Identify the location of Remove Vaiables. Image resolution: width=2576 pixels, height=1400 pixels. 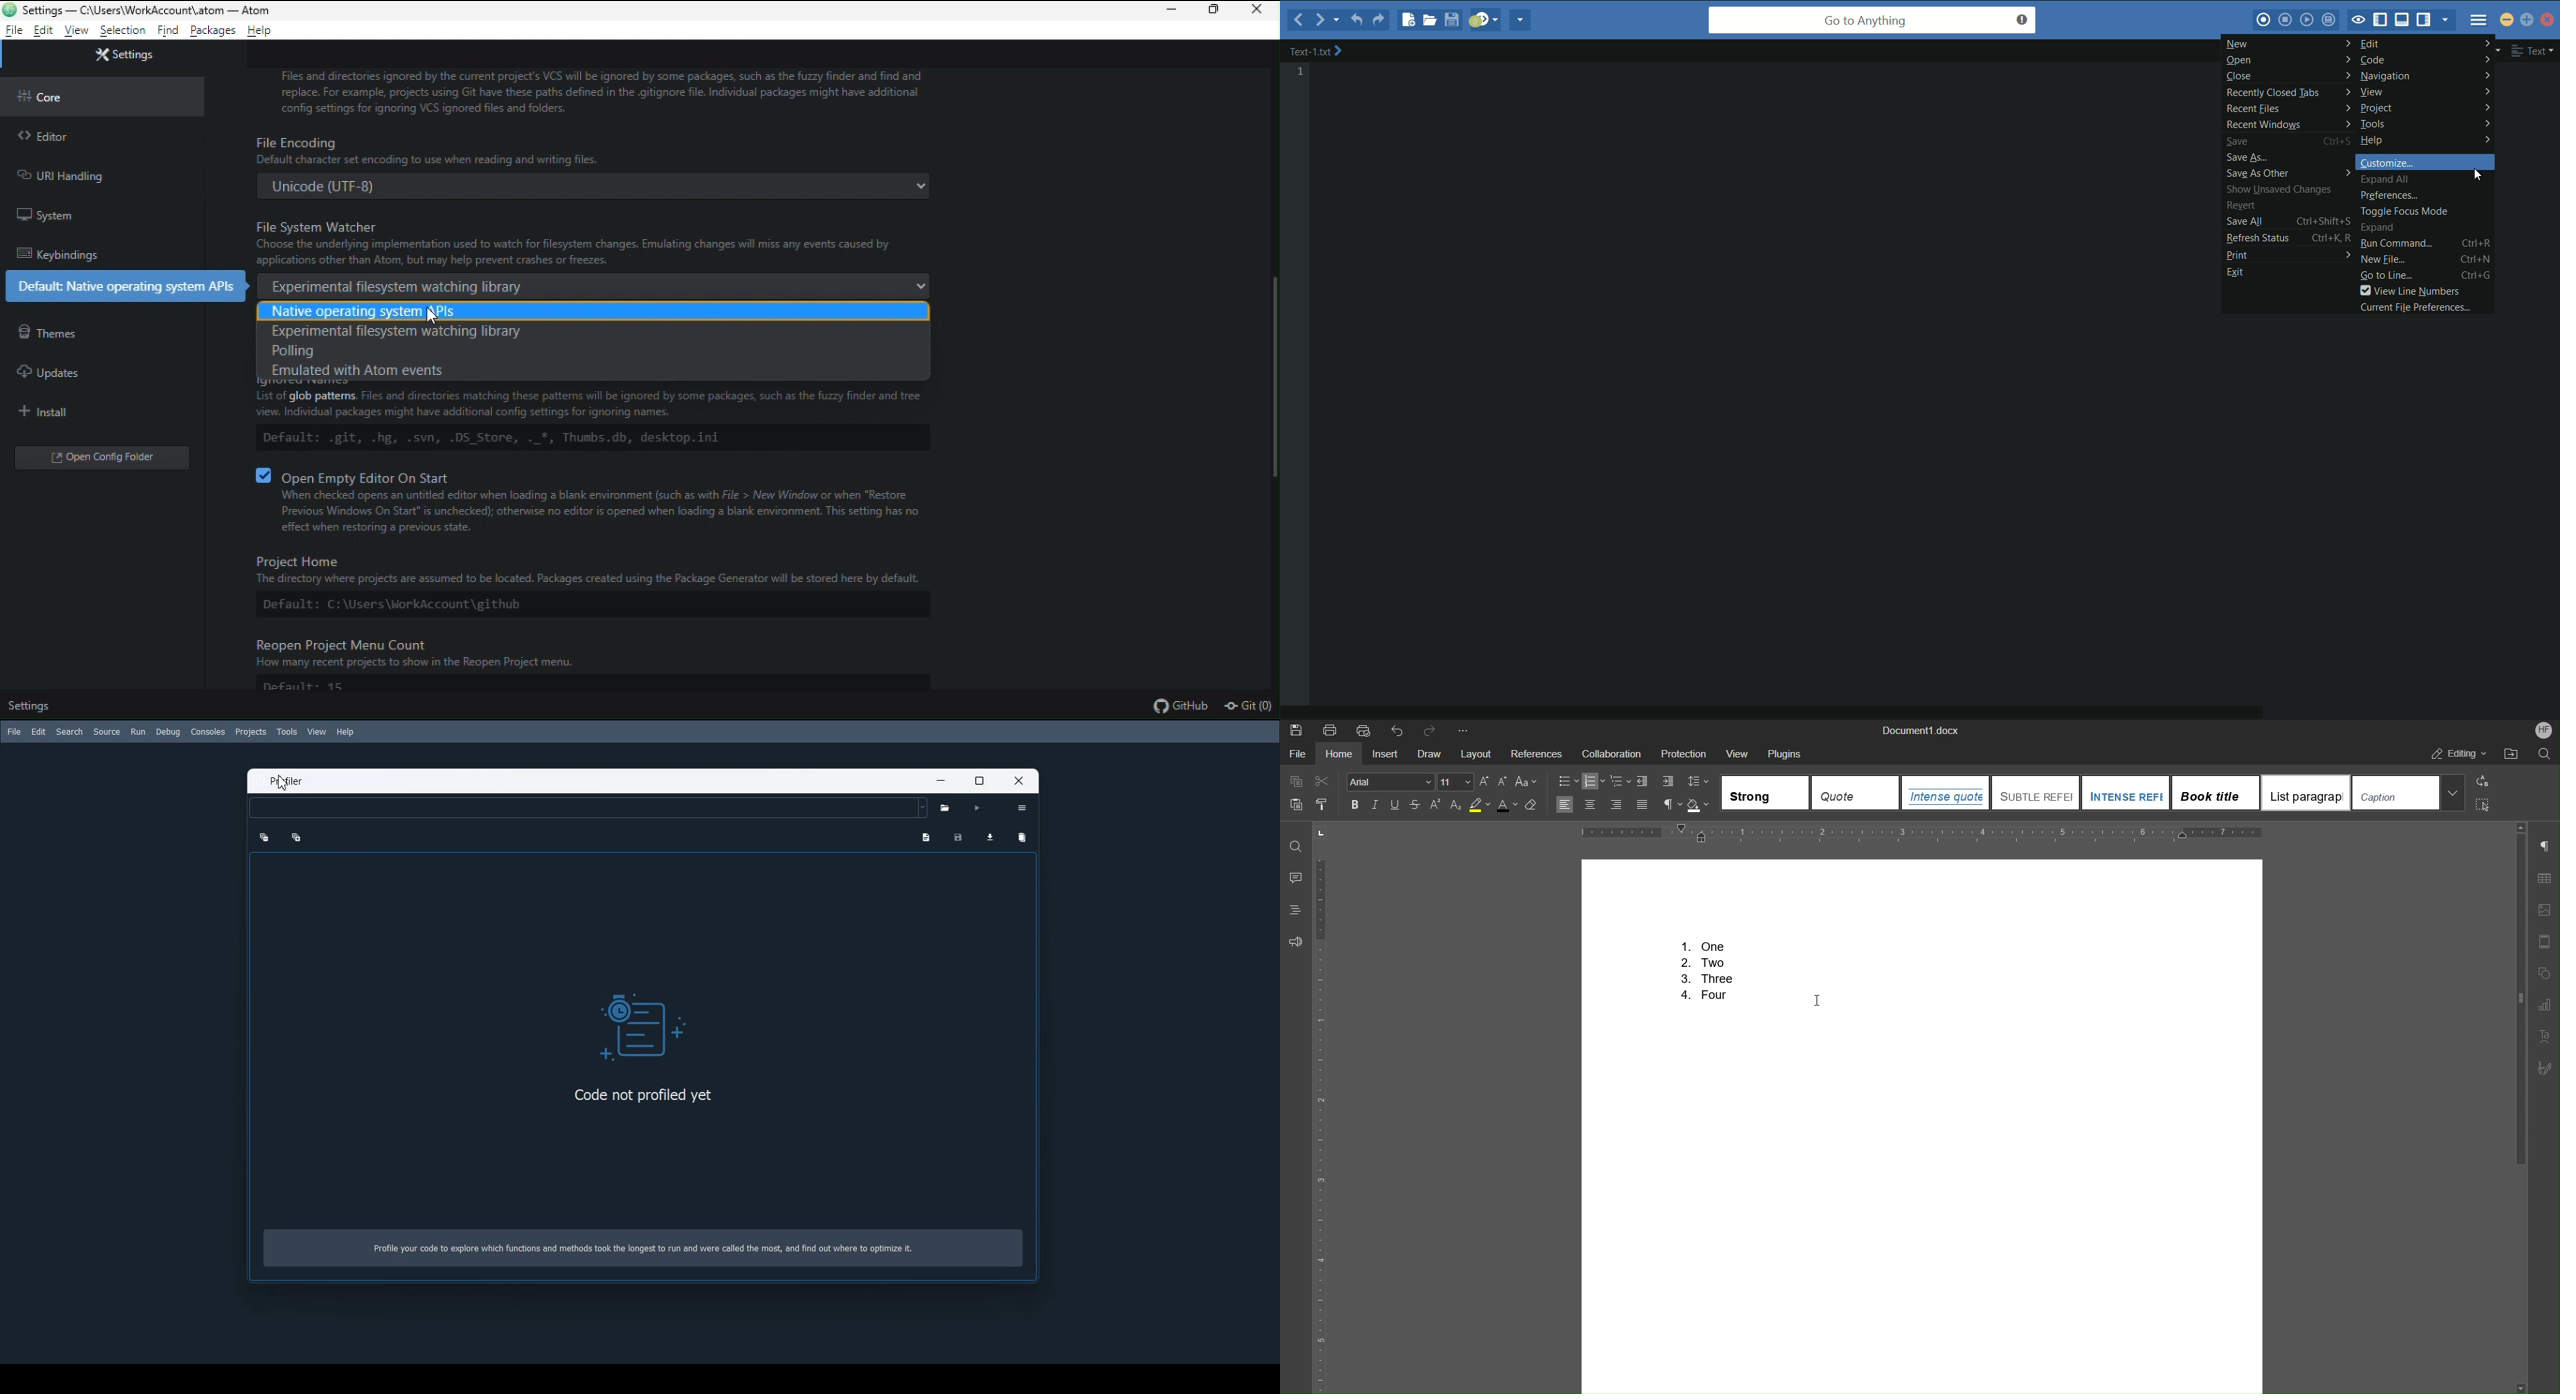
(1022, 838).